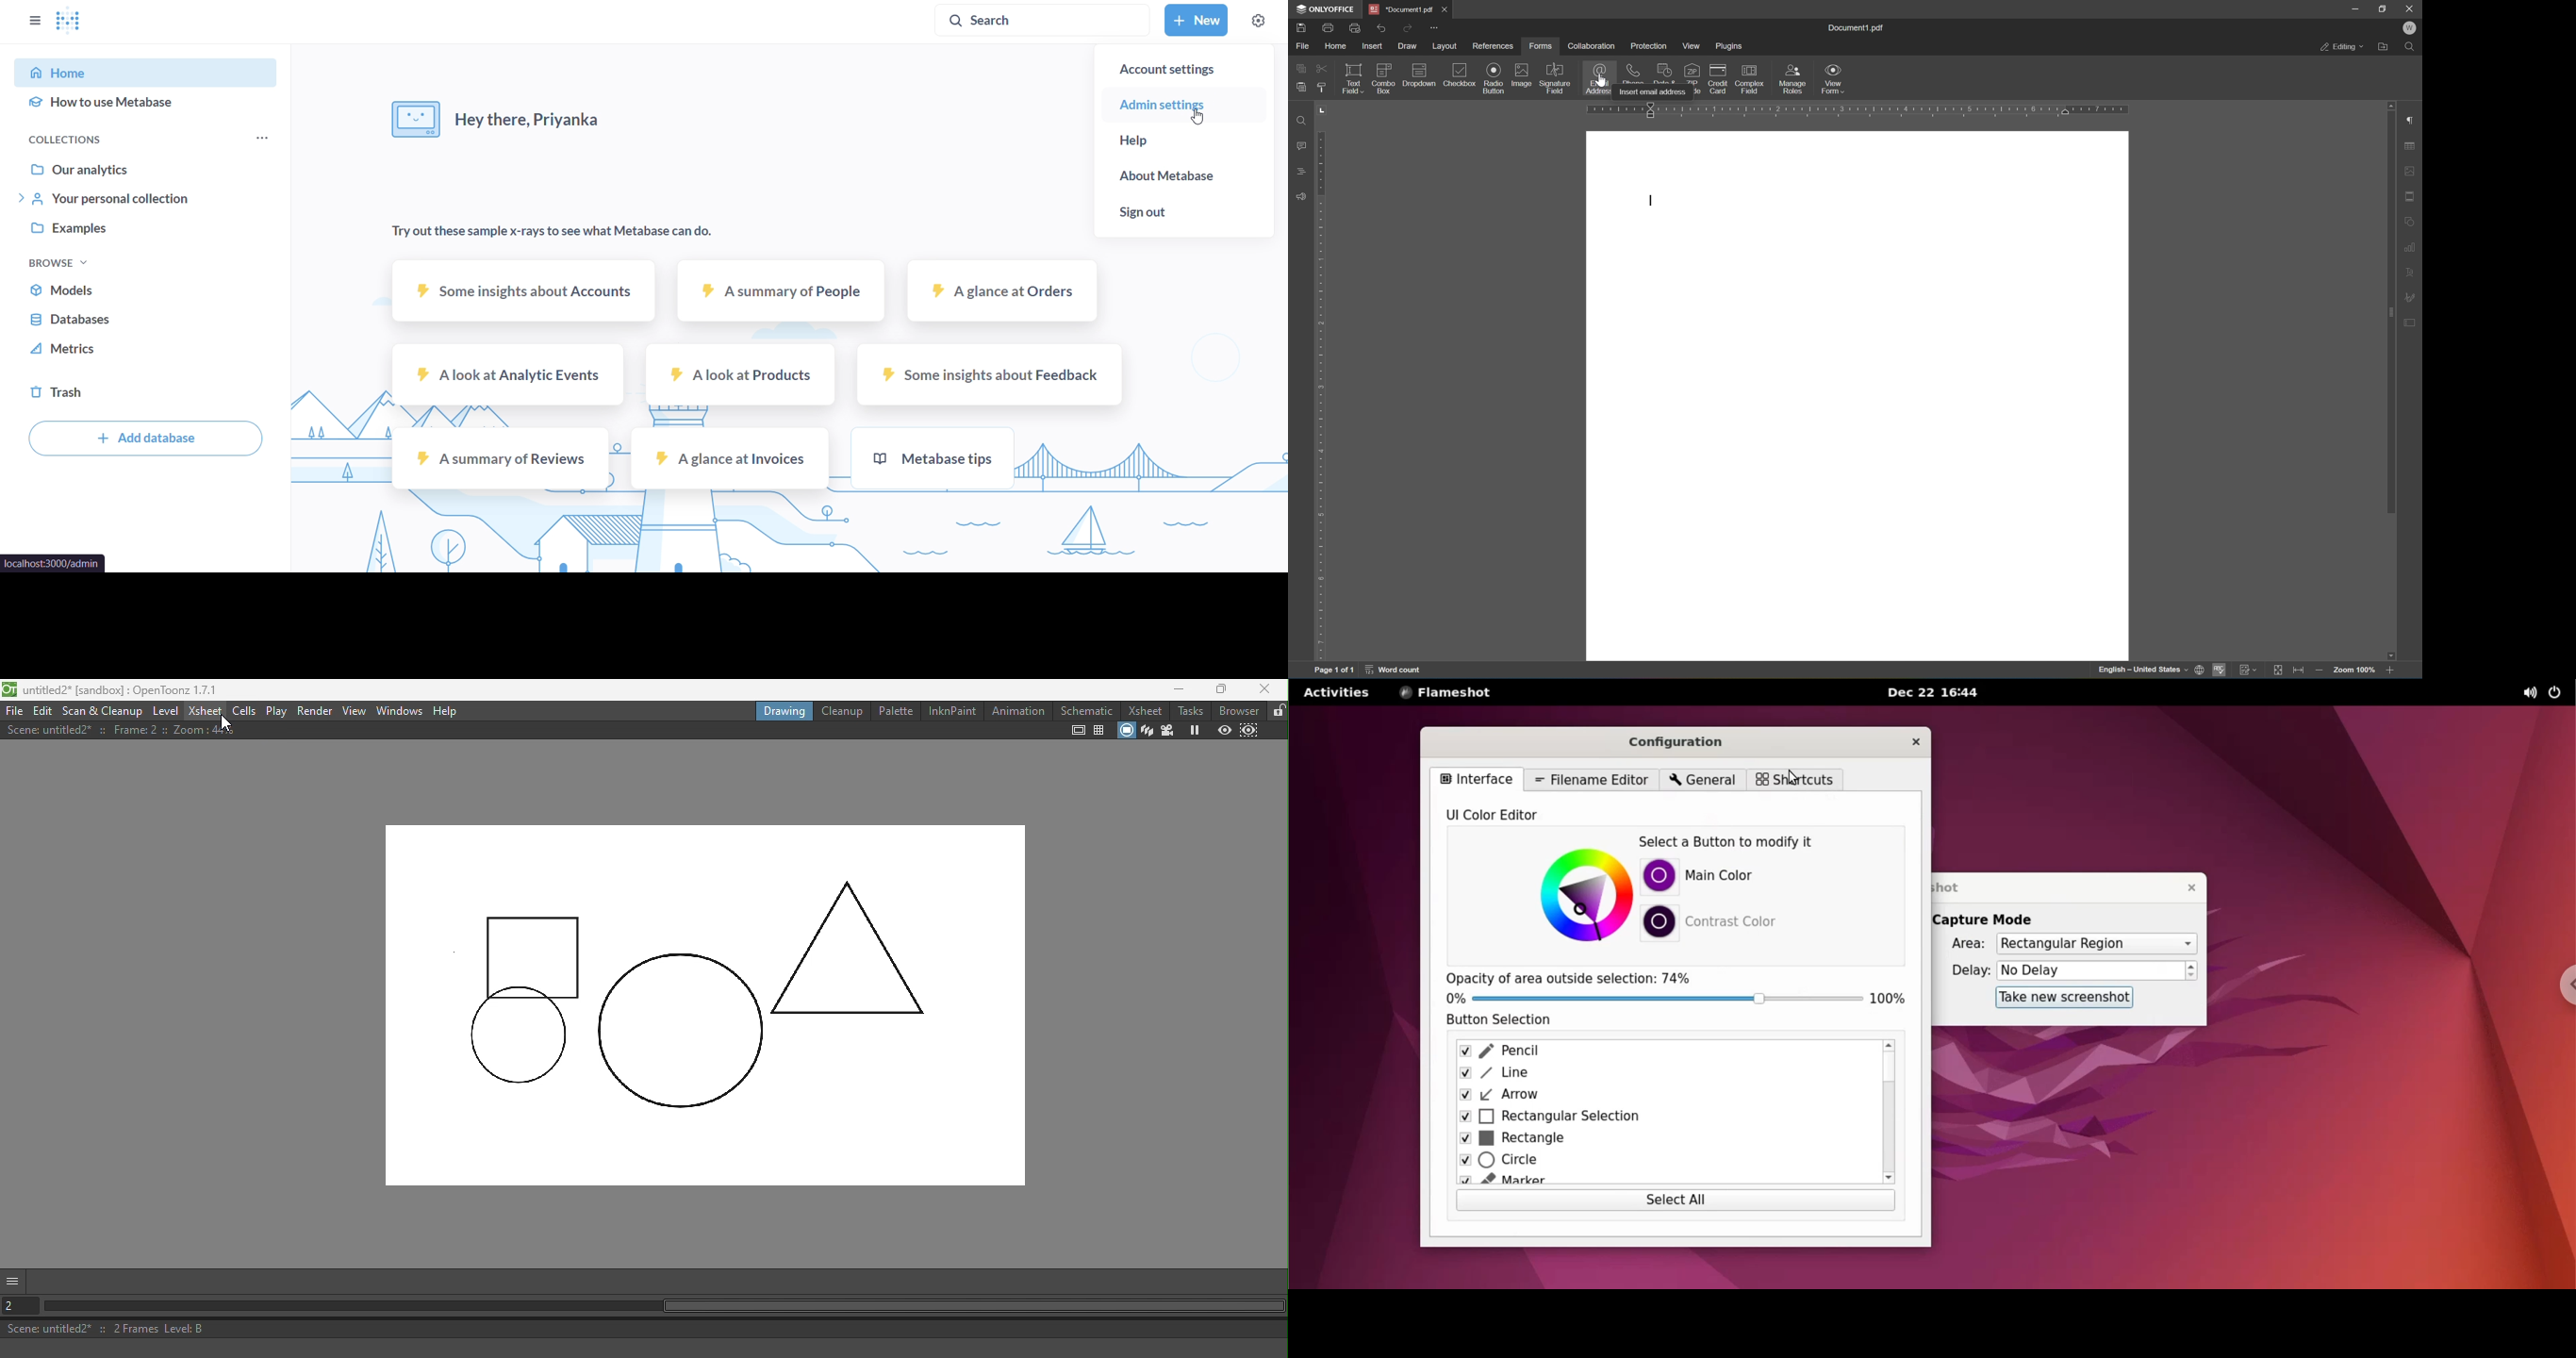  I want to click on Palette, so click(894, 711).